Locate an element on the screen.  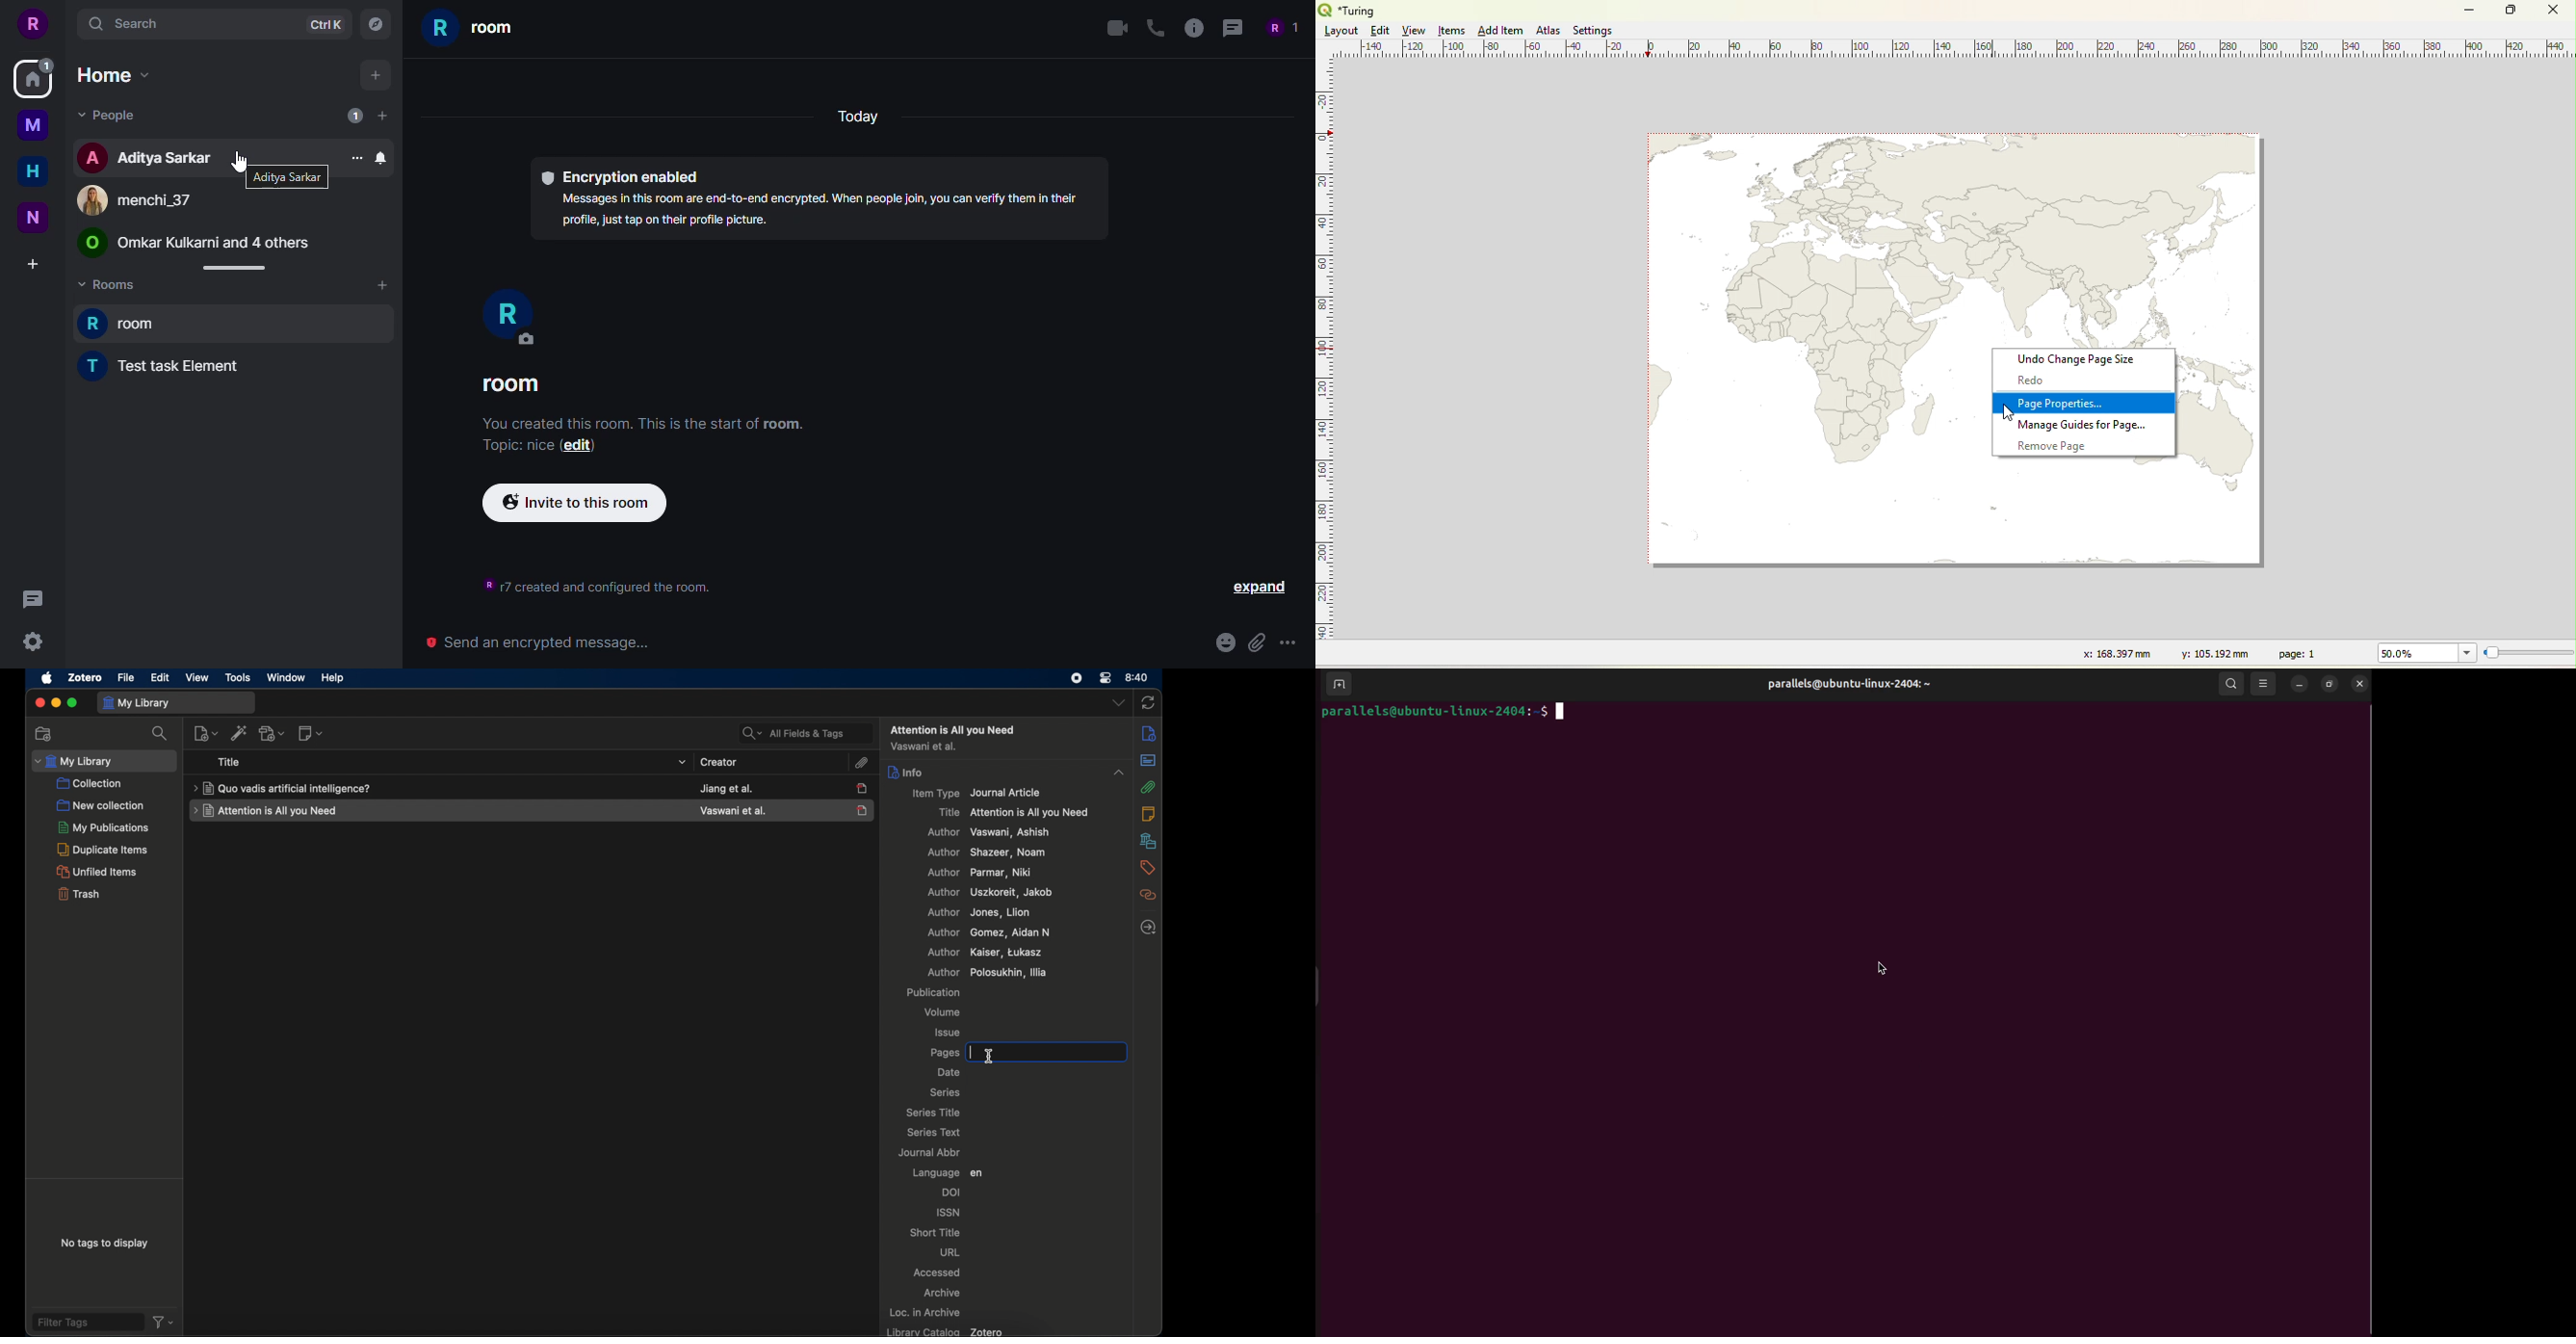
x: 168.397 mm is located at coordinates (2115, 653).